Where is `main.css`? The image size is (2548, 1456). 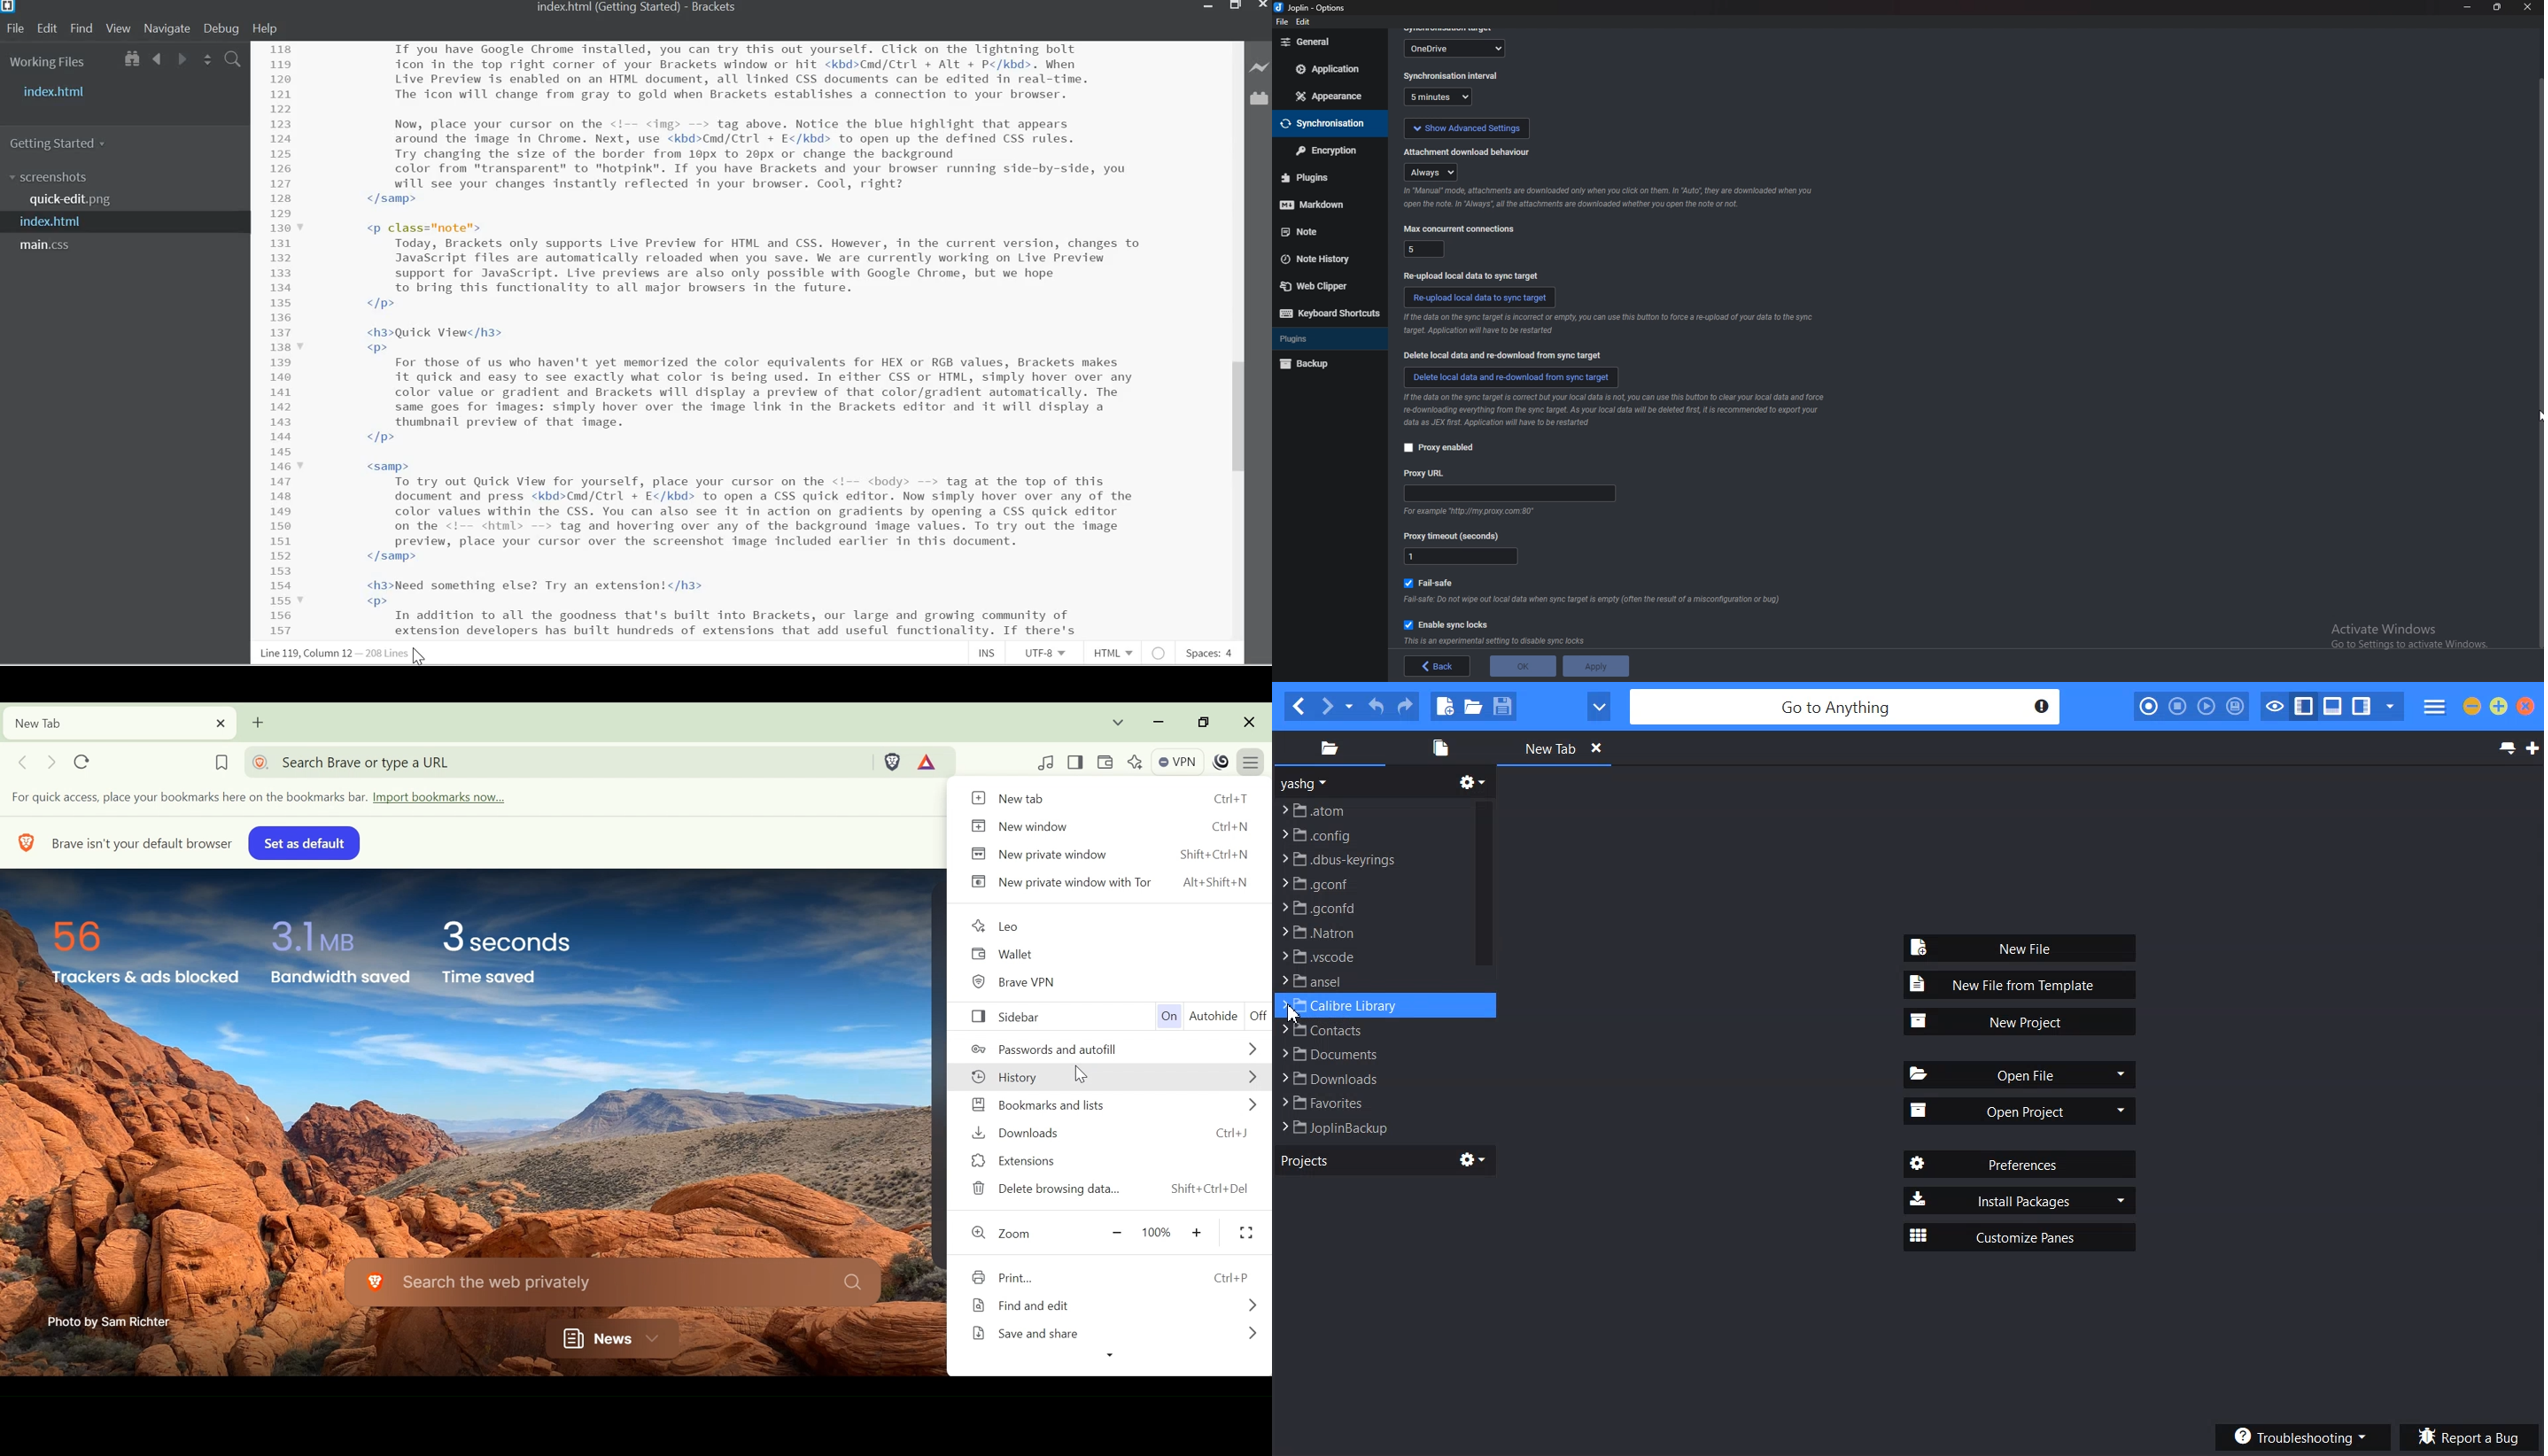
main.css is located at coordinates (46, 246).